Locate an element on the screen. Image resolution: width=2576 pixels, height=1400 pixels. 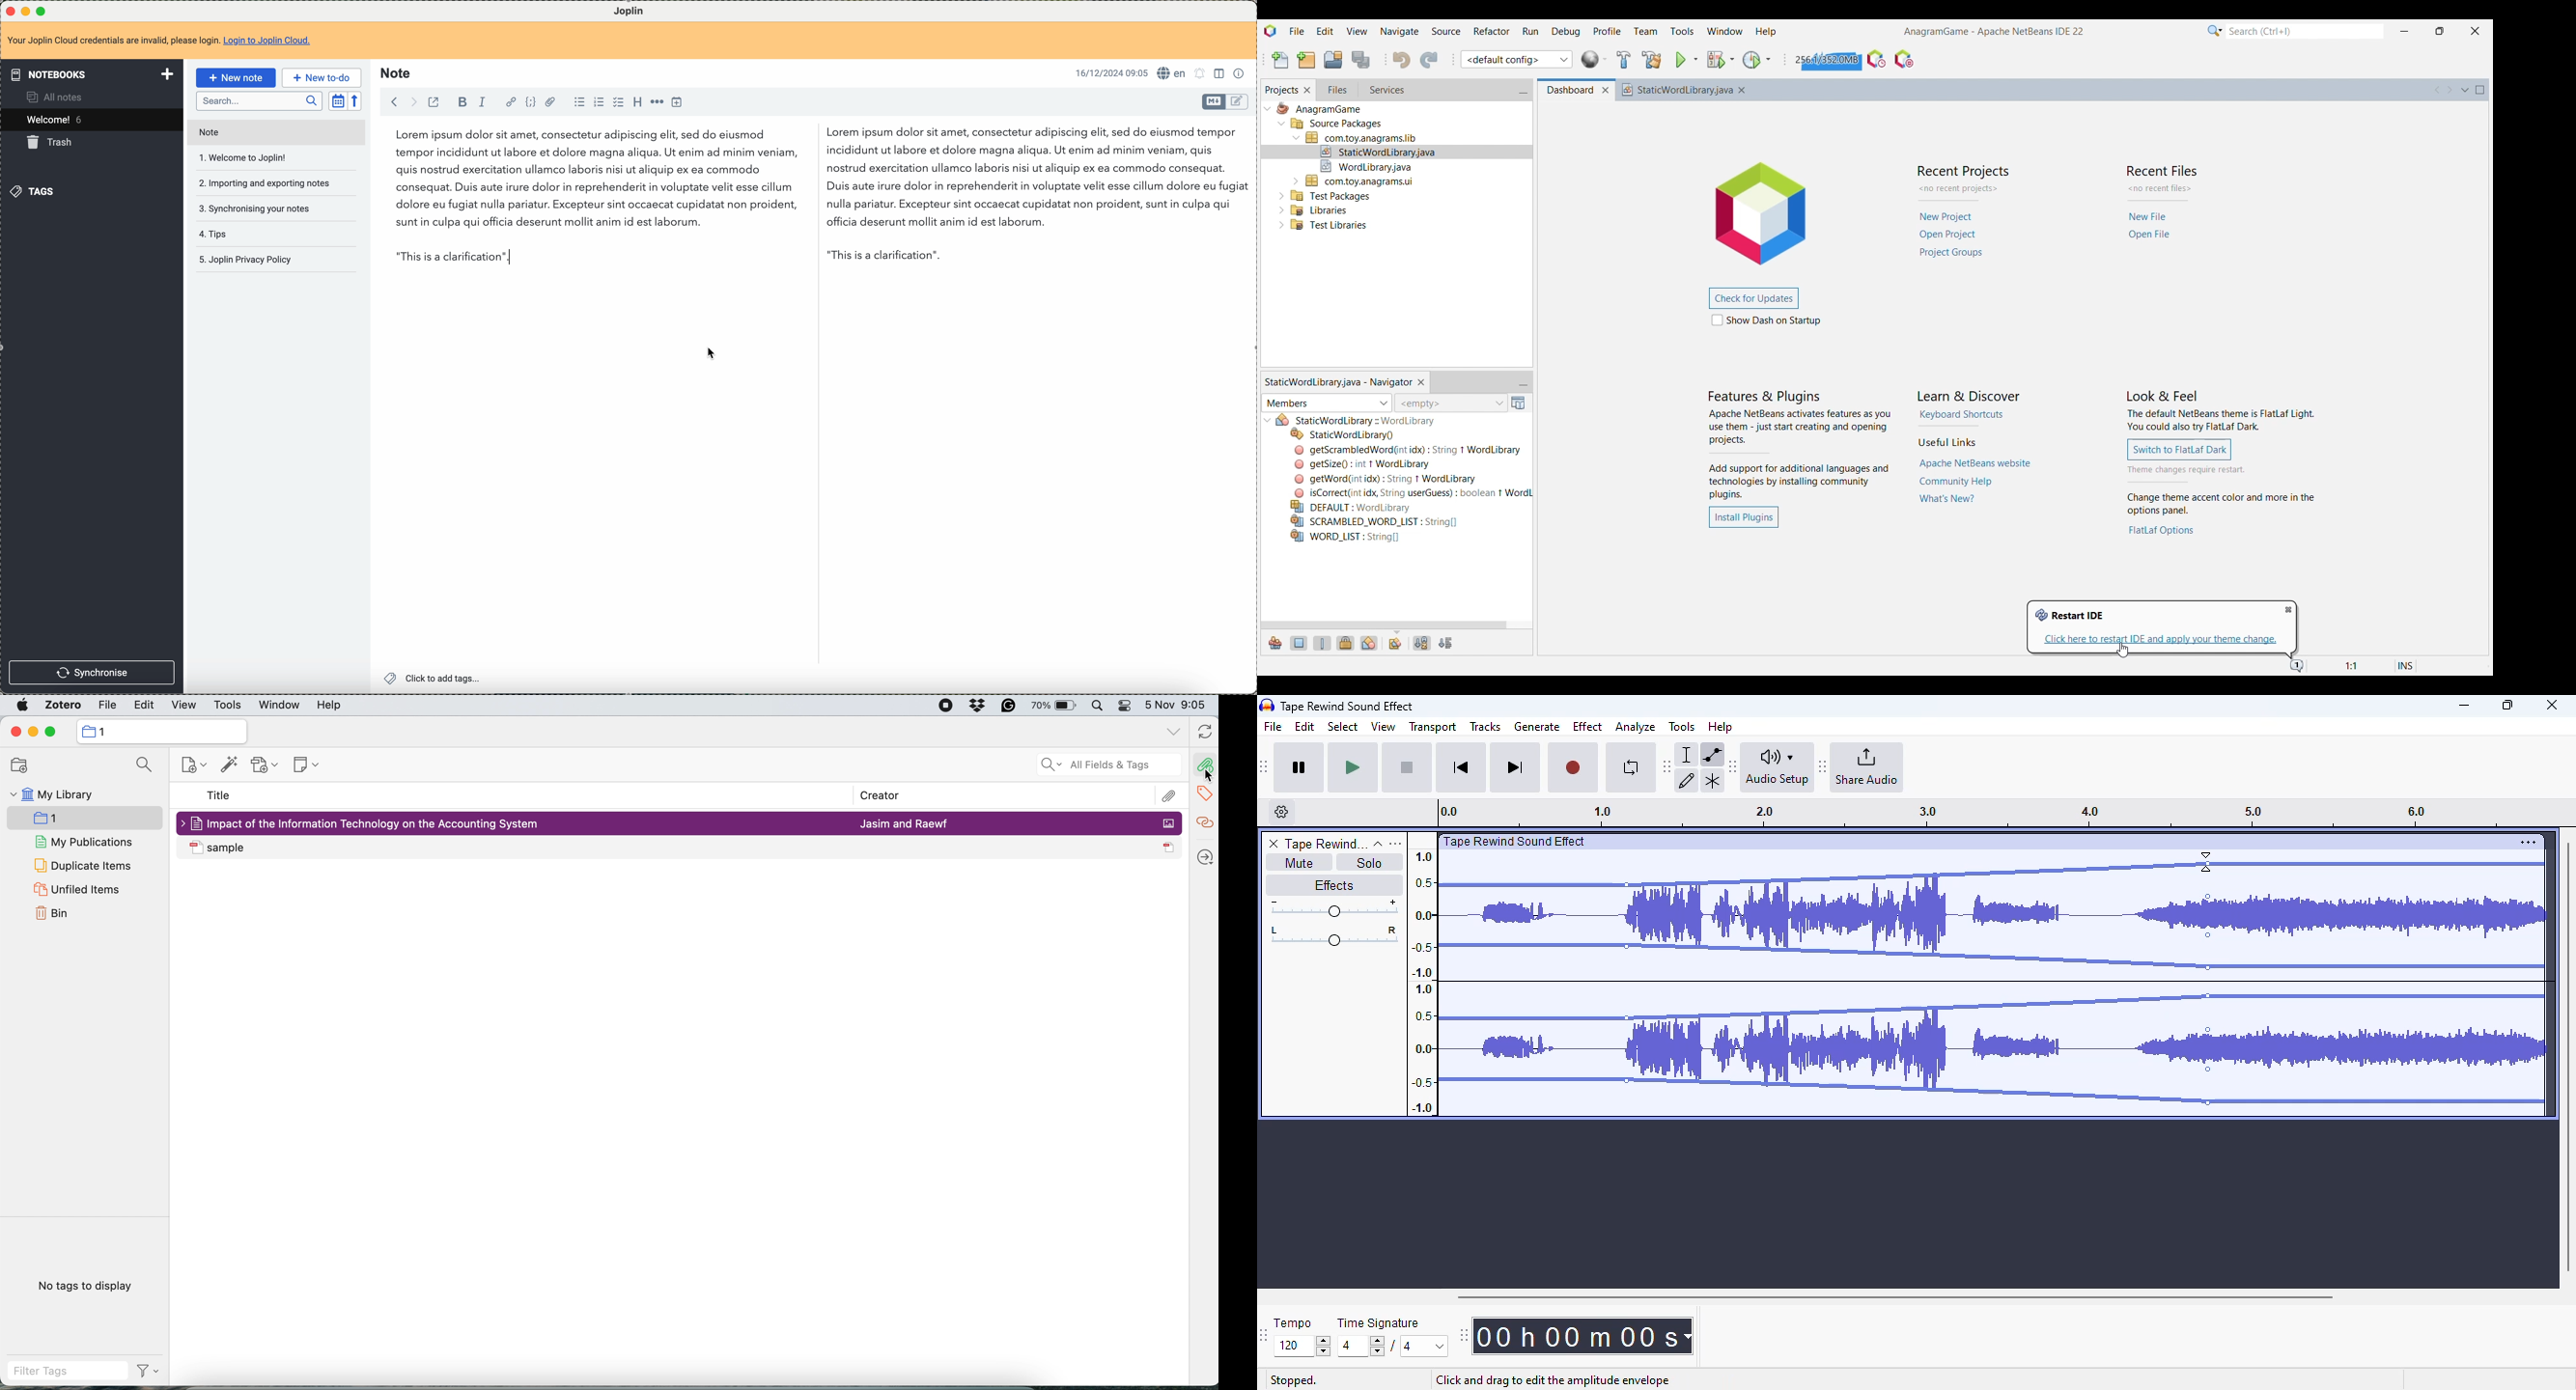
related is located at coordinates (1204, 821).